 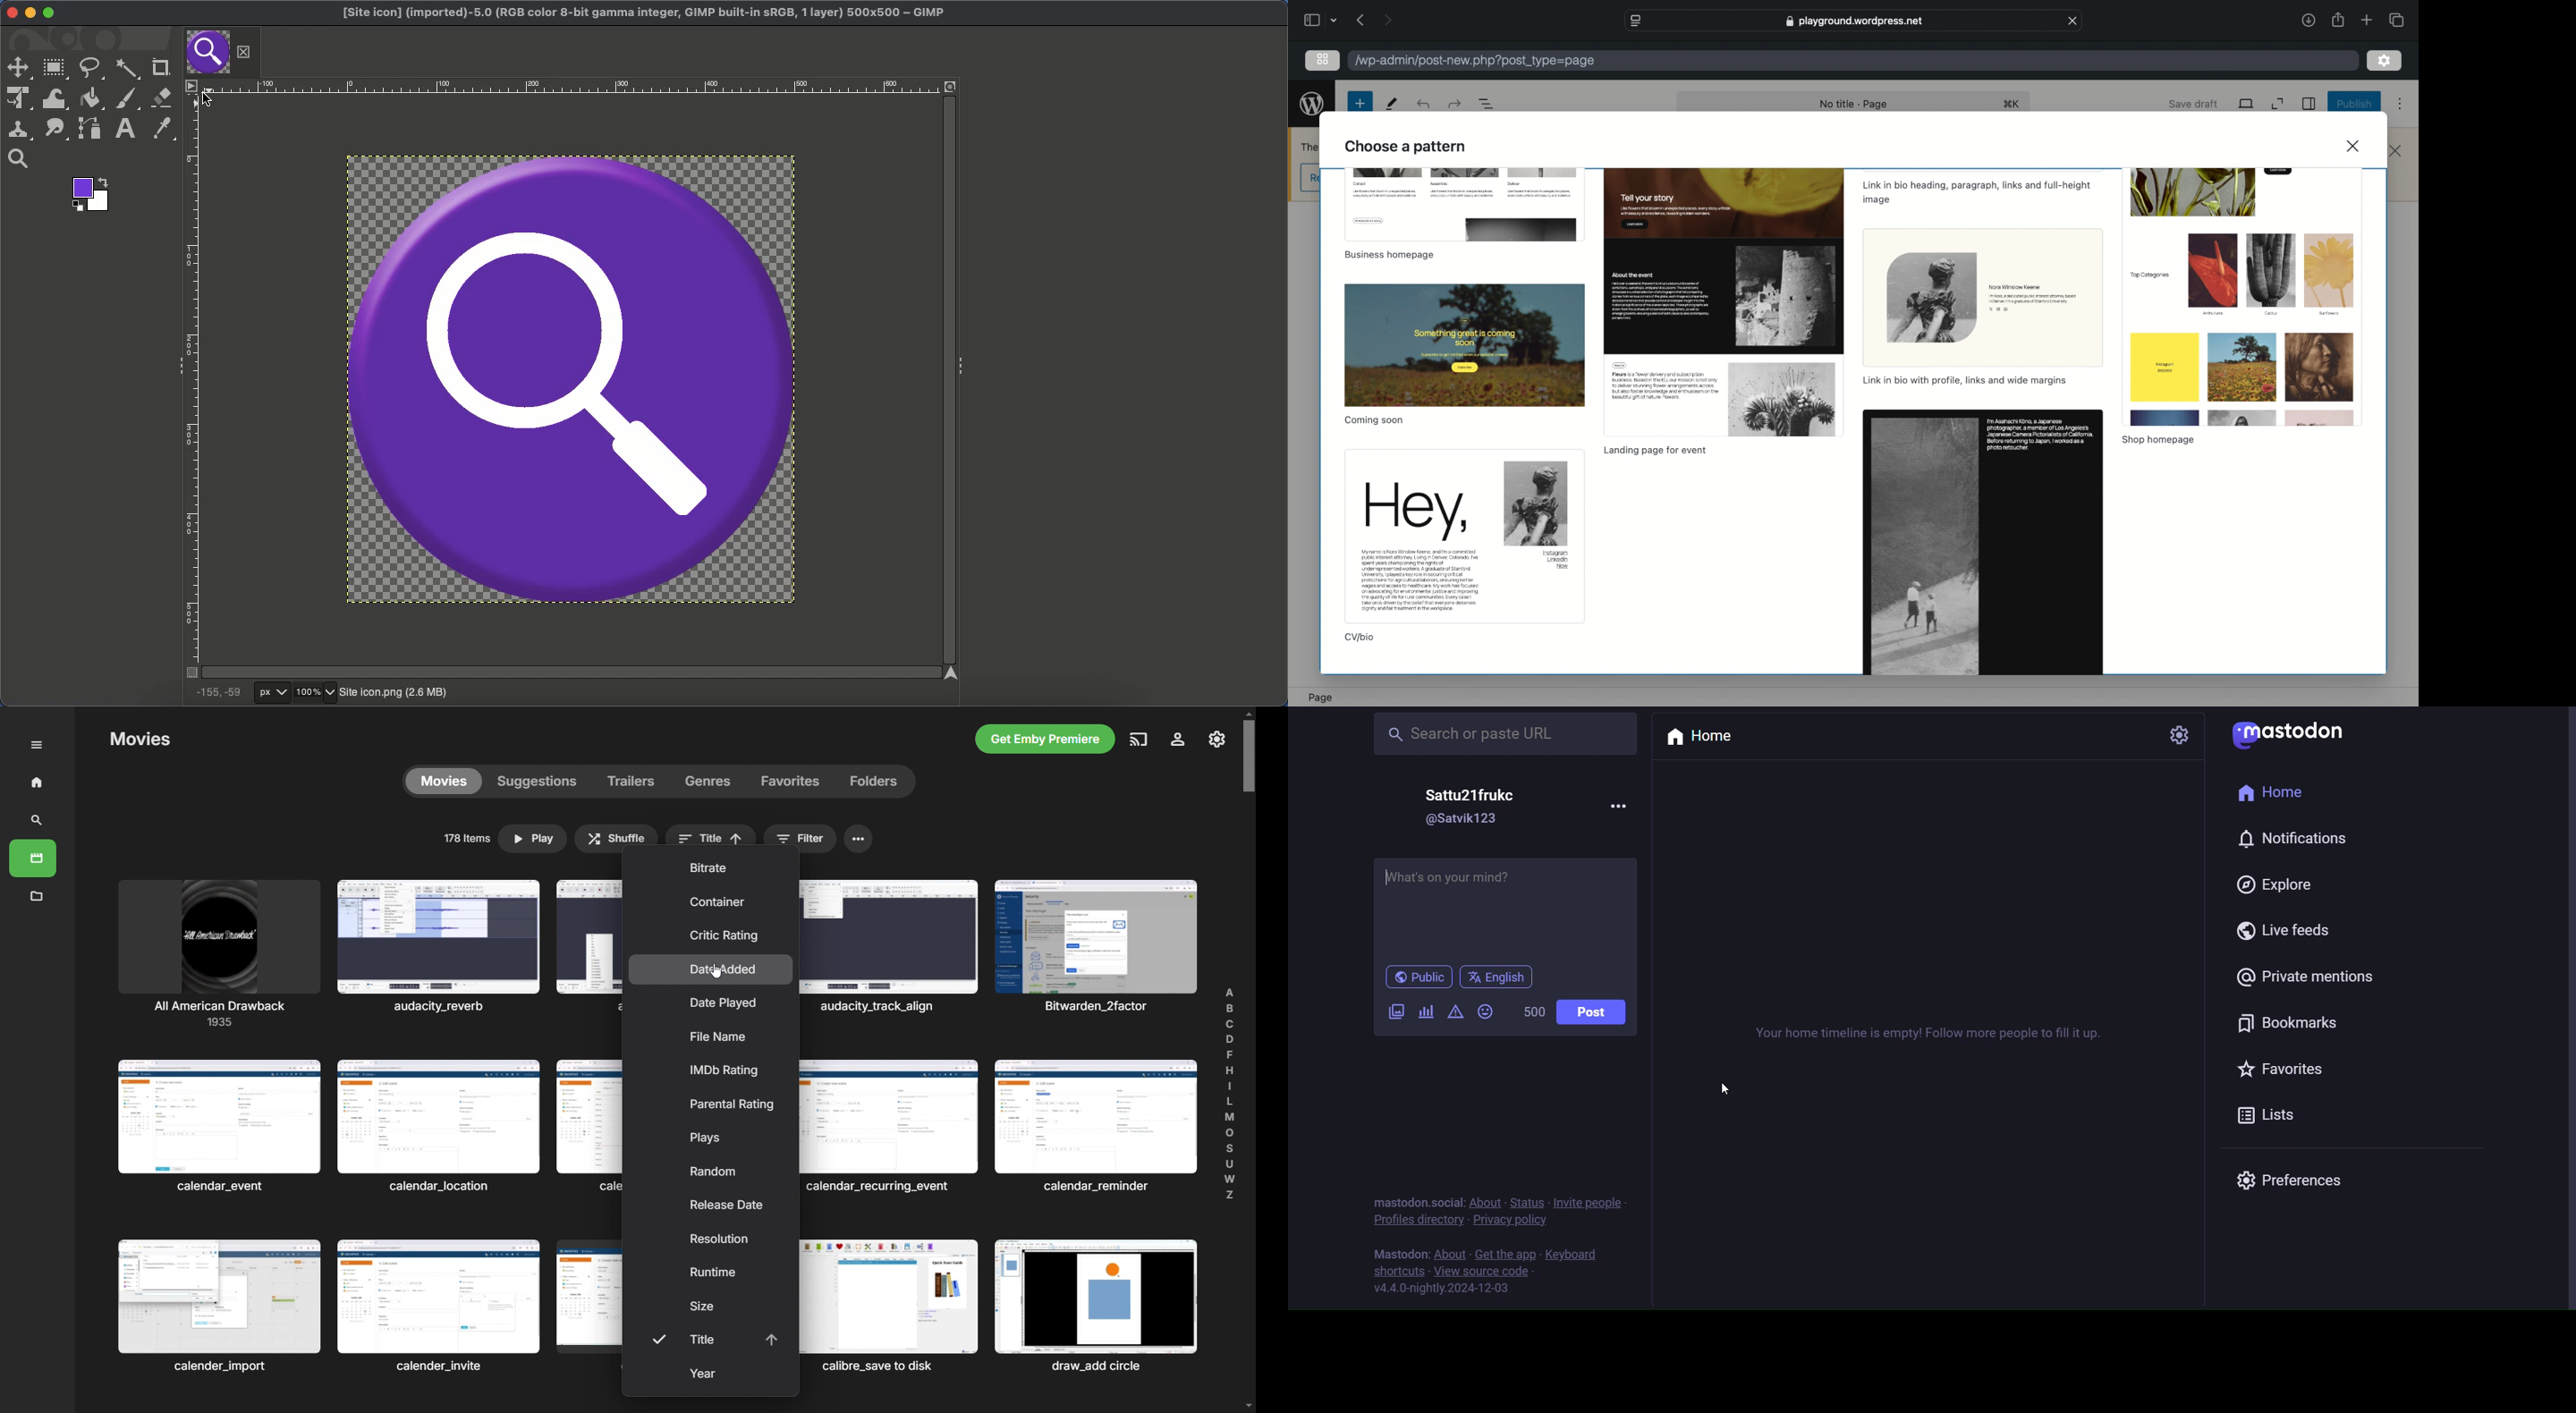 What do you see at coordinates (1625, 805) in the screenshot?
I see `more` at bounding box center [1625, 805].